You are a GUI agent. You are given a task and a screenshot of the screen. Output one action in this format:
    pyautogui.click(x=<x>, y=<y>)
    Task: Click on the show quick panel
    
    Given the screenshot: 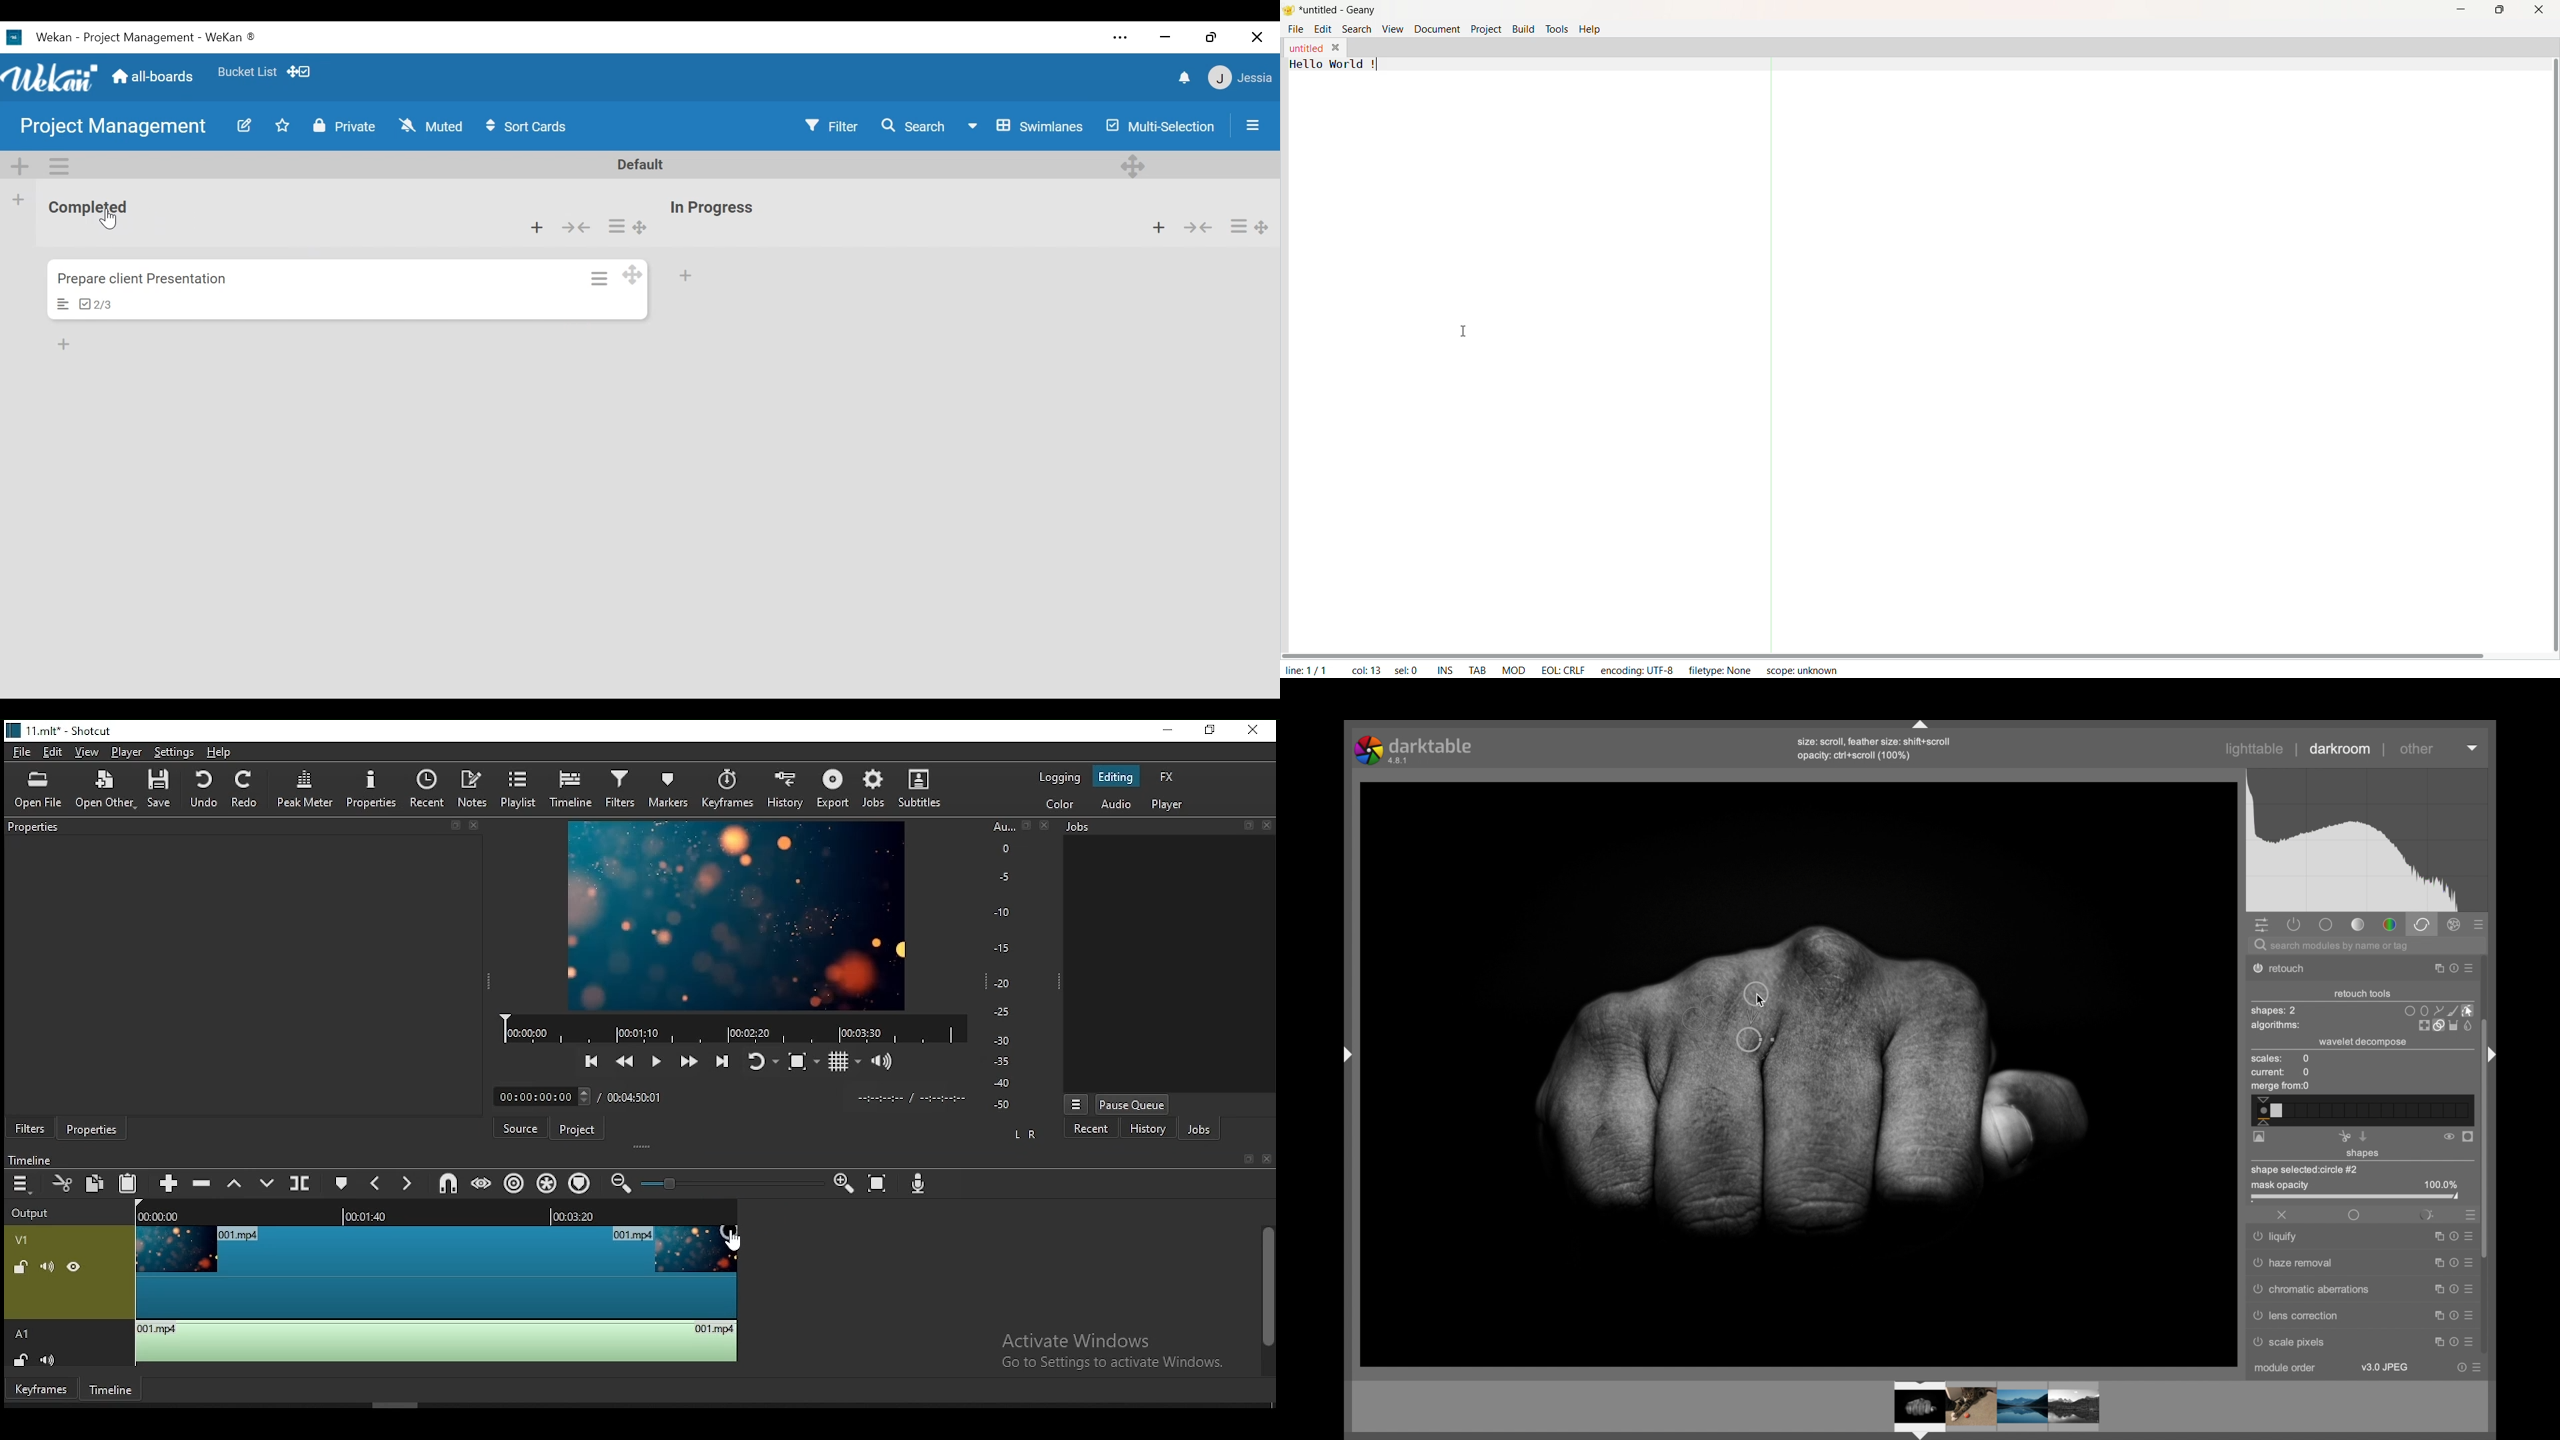 What is the action you would take?
    pyautogui.click(x=2261, y=926)
    